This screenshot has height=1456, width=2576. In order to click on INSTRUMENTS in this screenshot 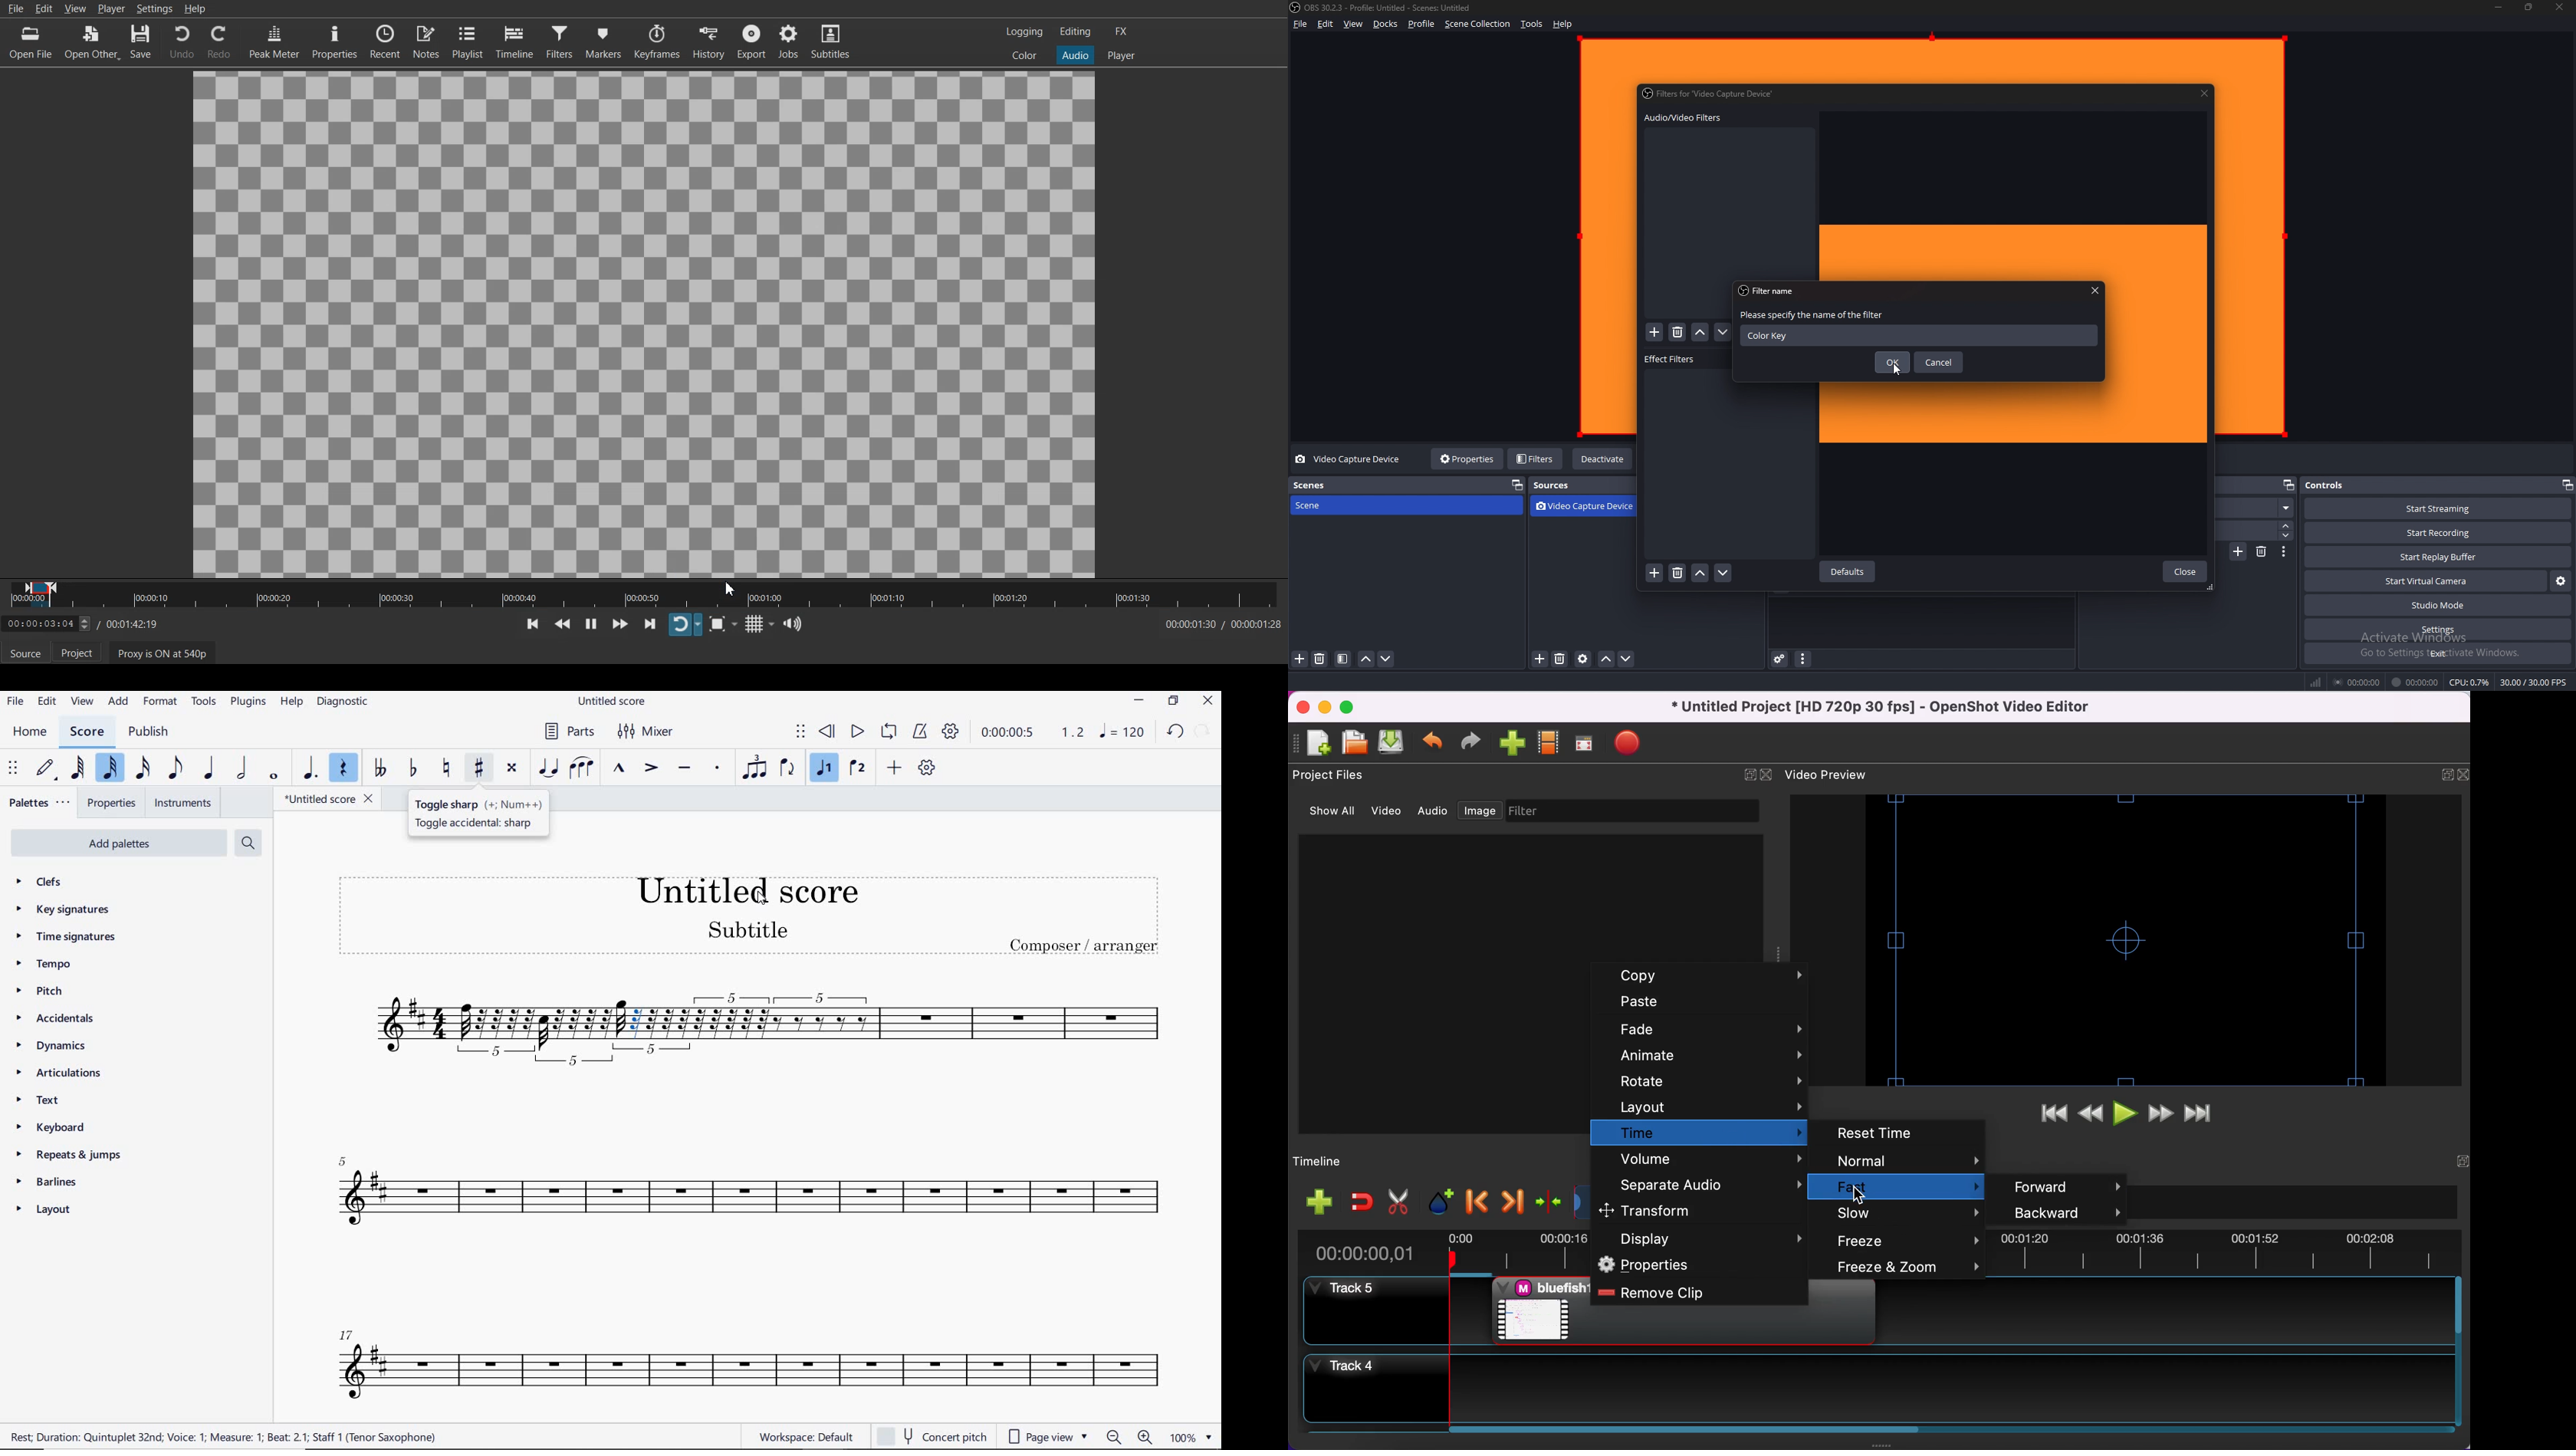, I will do `click(182, 804)`.